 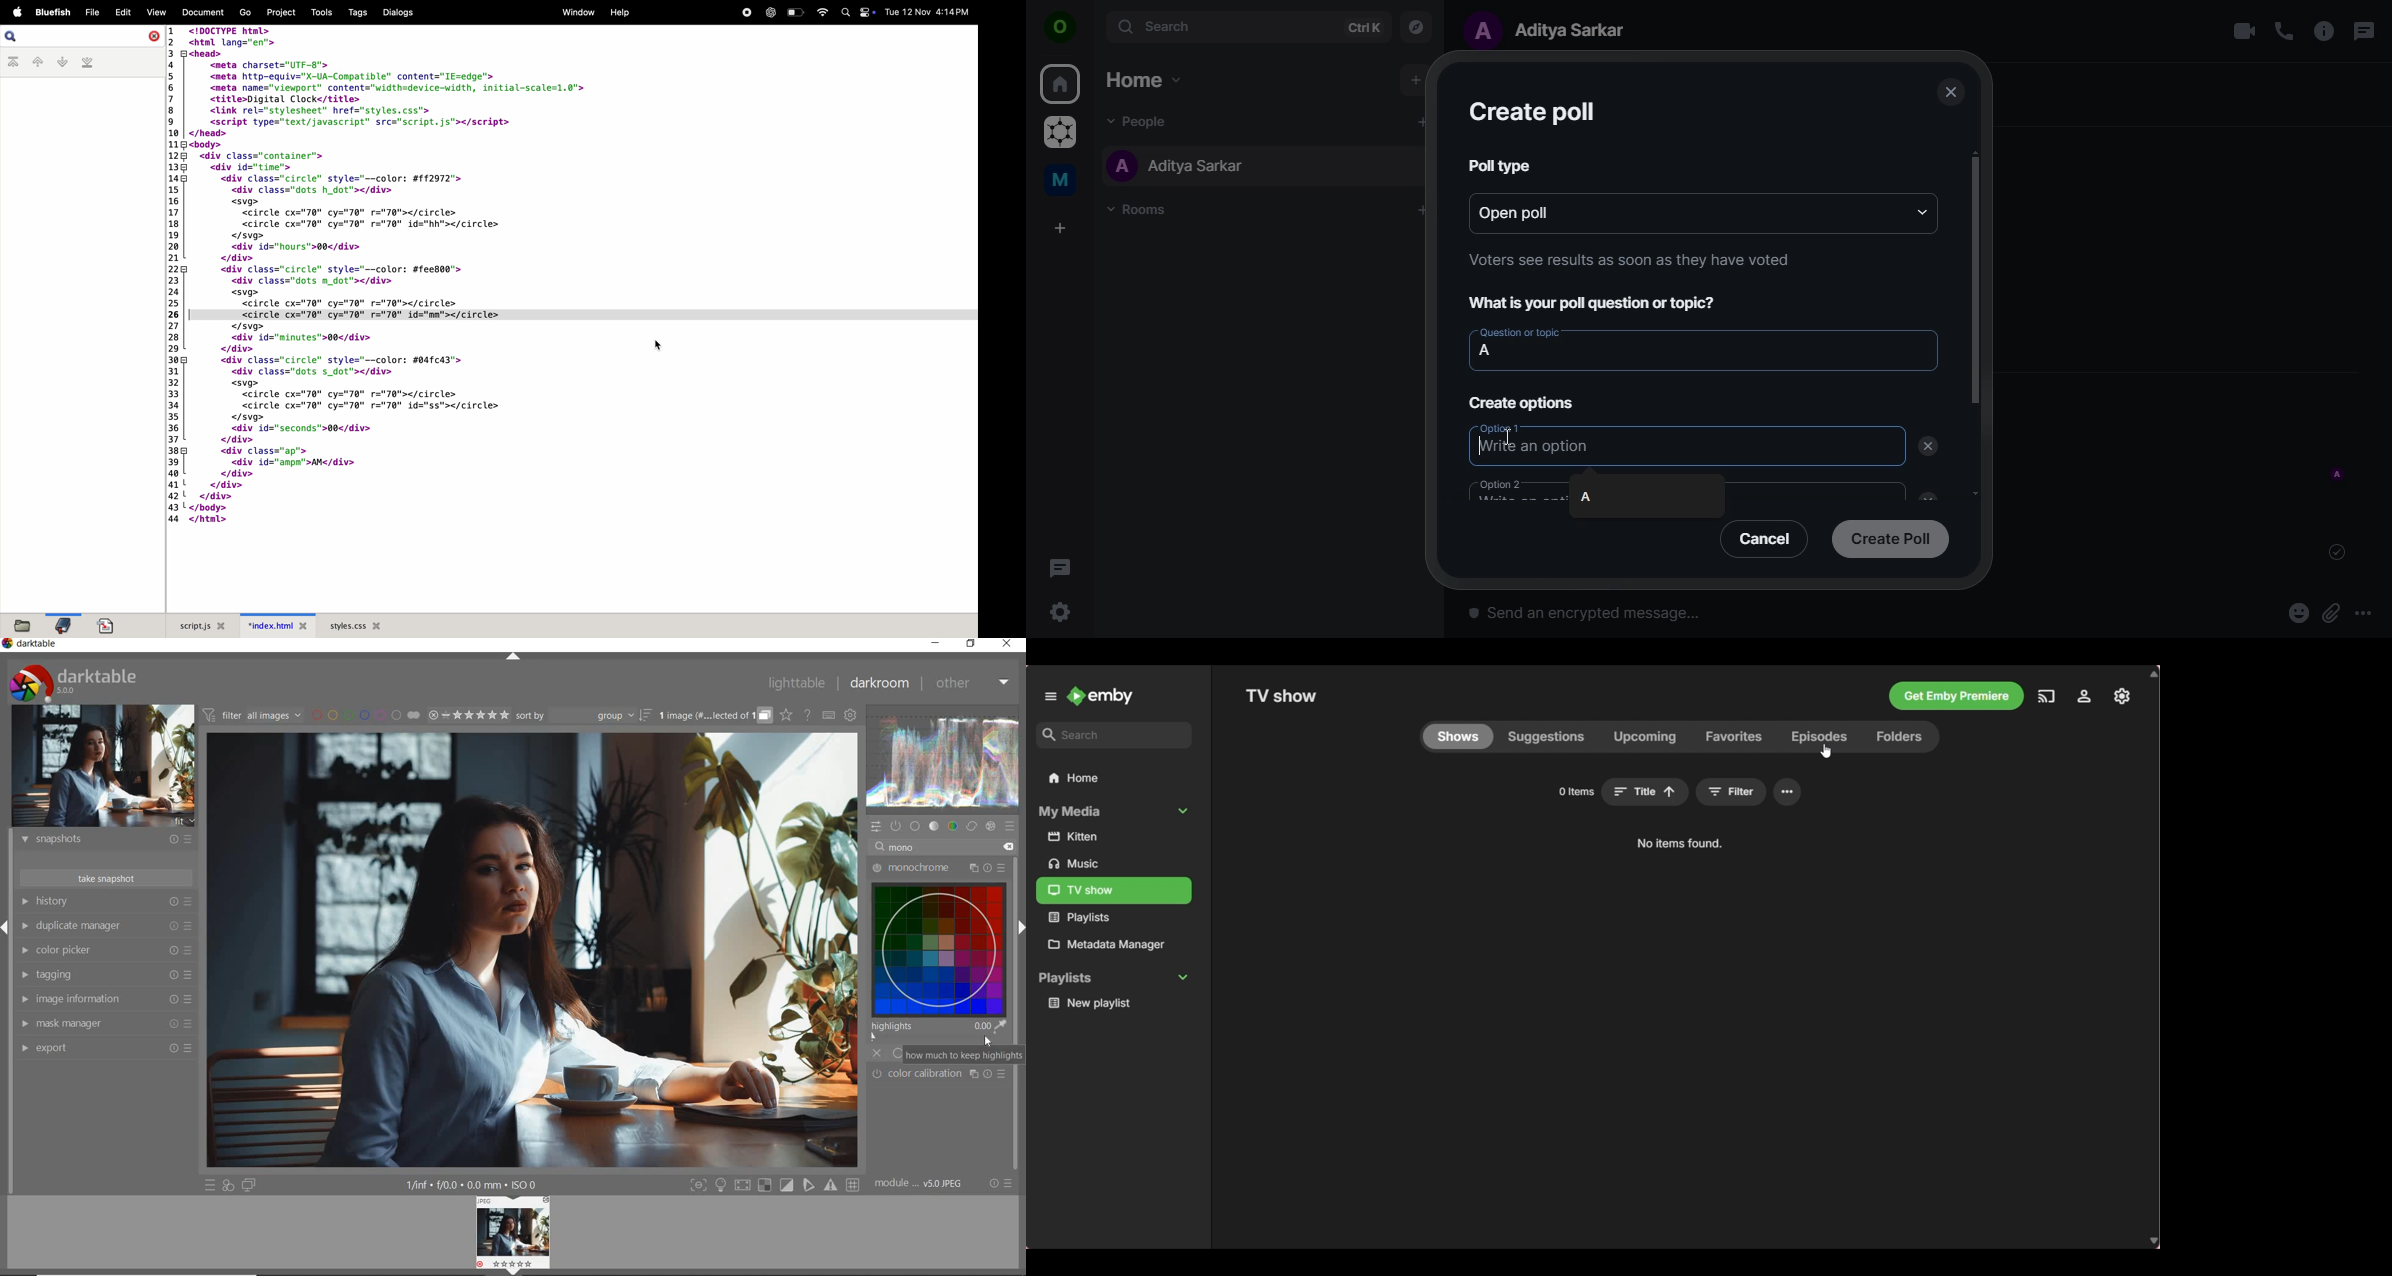 What do you see at coordinates (1503, 427) in the screenshot?
I see `Option 1` at bounding box center [1503, 427].